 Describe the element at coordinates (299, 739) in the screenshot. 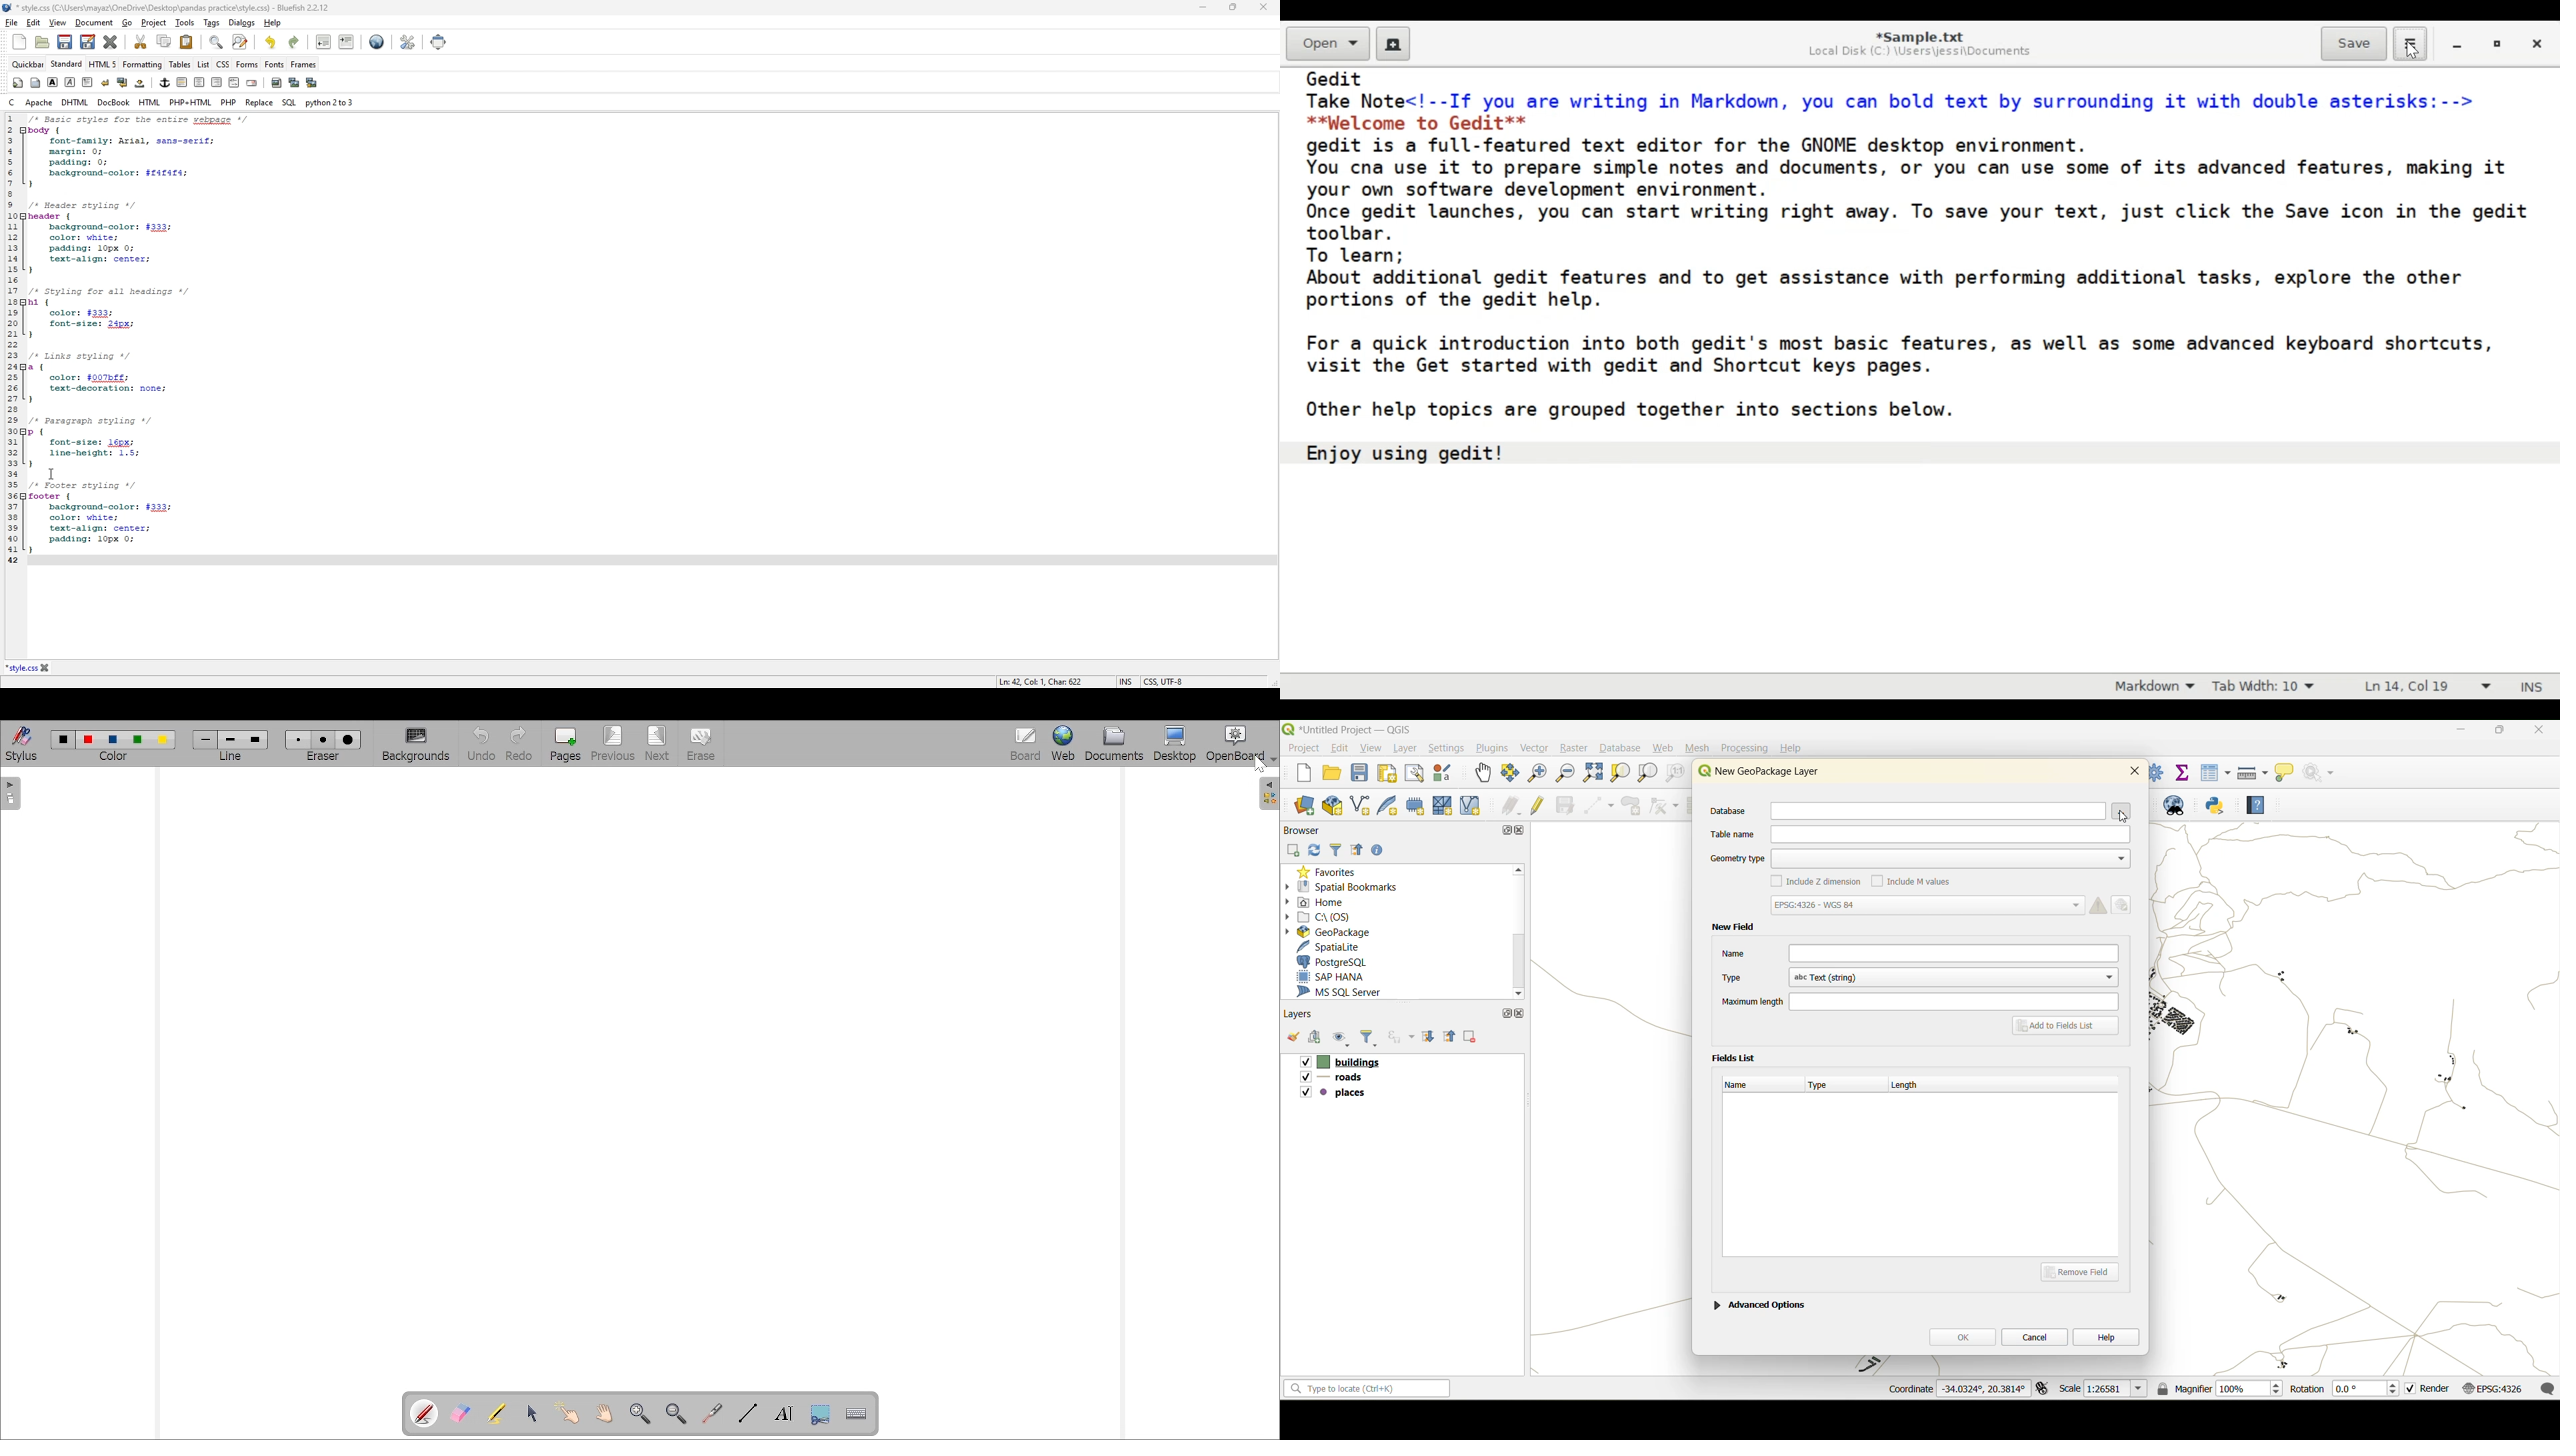

I see `Eraser1` at that location.